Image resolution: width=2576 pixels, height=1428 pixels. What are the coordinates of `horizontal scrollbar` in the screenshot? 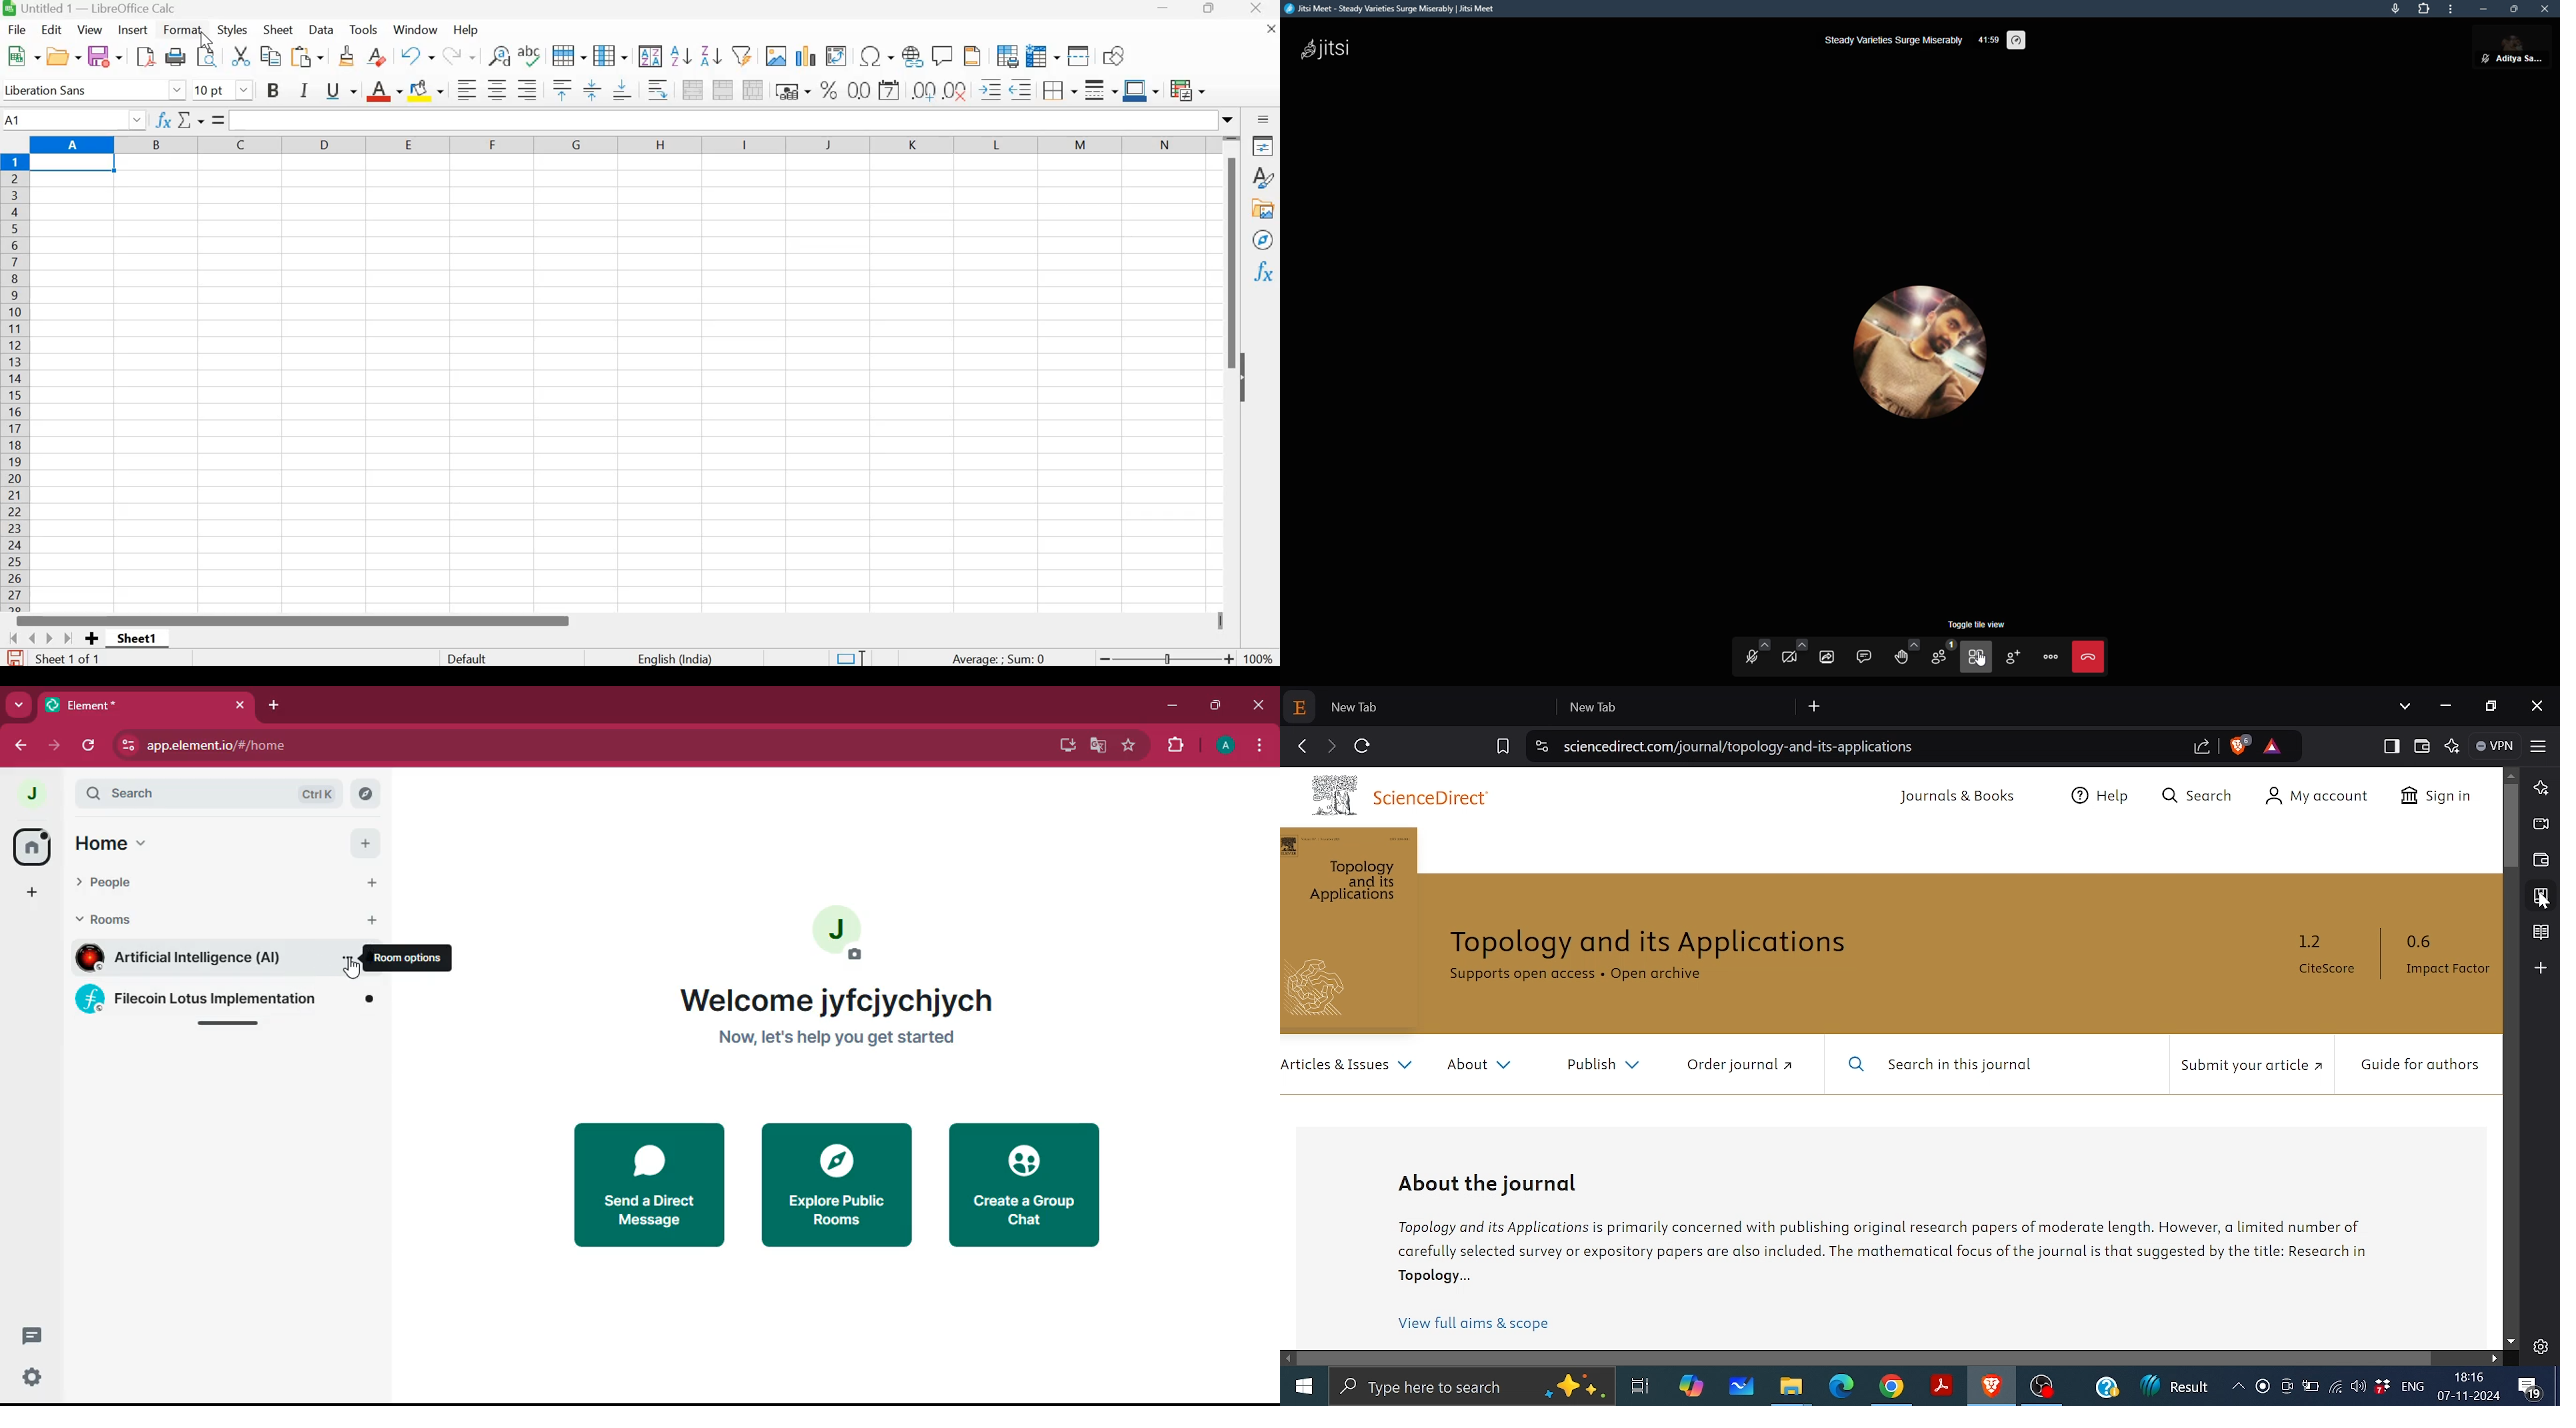 It's located at (1866, 1359).